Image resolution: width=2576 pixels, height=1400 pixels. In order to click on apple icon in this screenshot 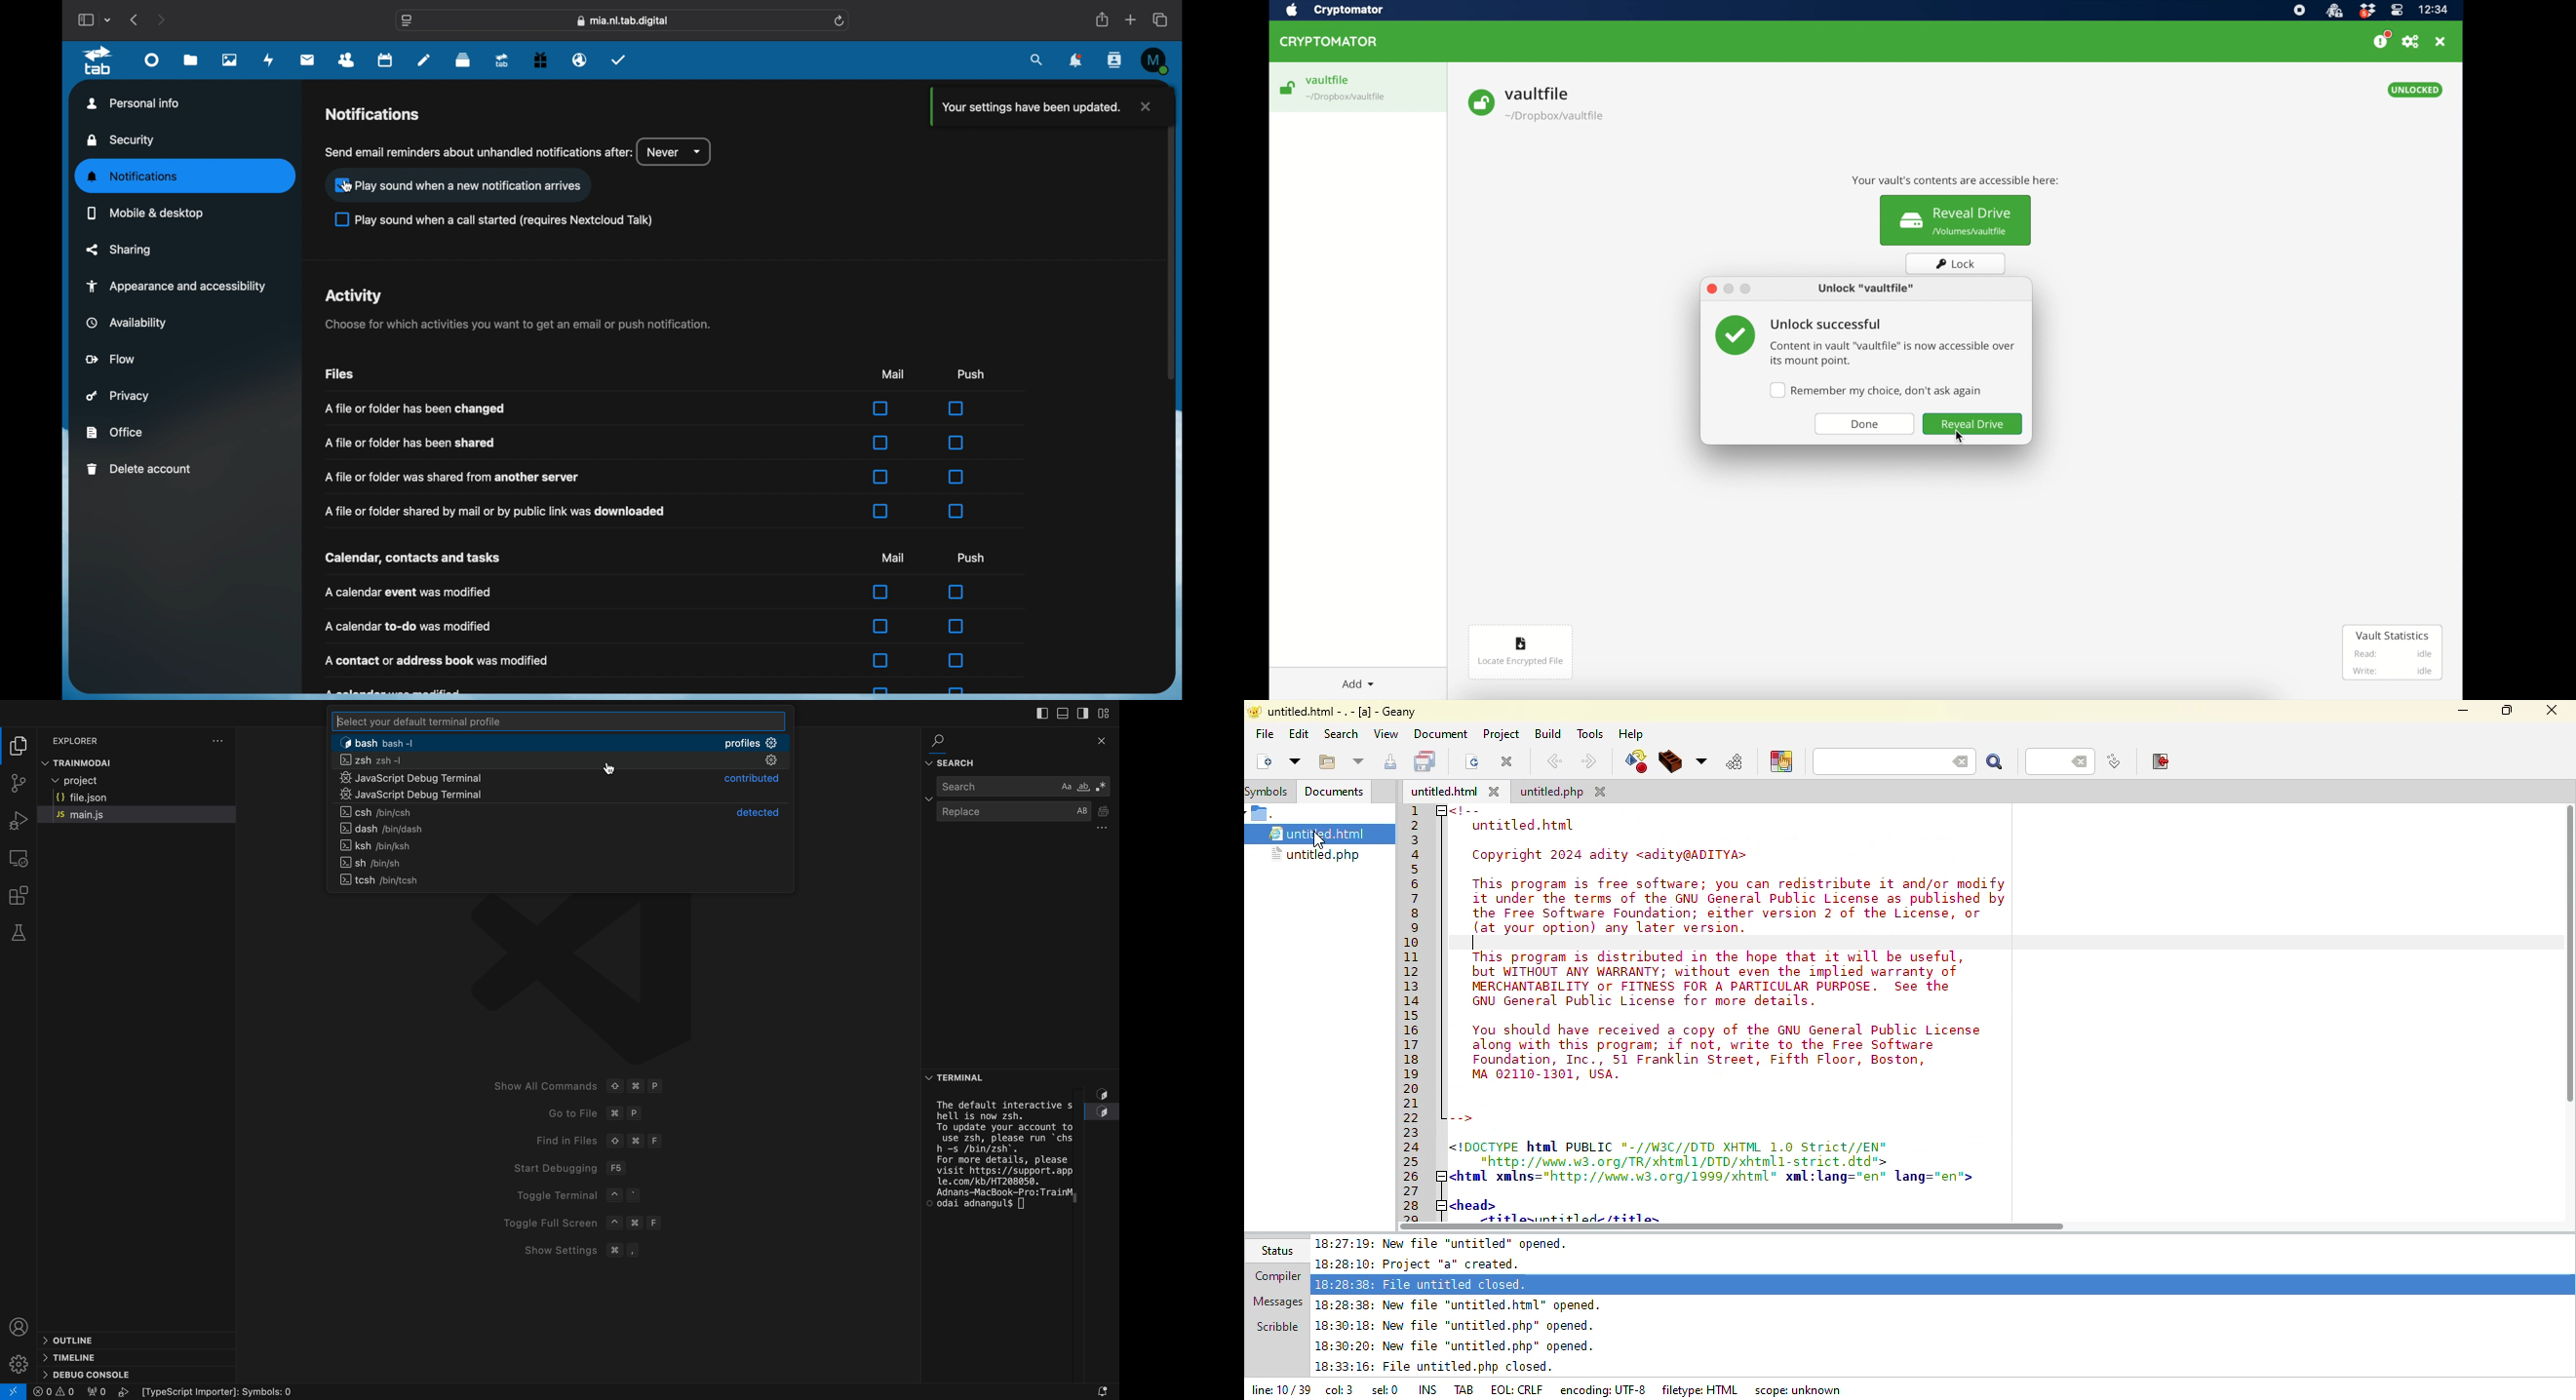, I will do `click(1291, 10)`.